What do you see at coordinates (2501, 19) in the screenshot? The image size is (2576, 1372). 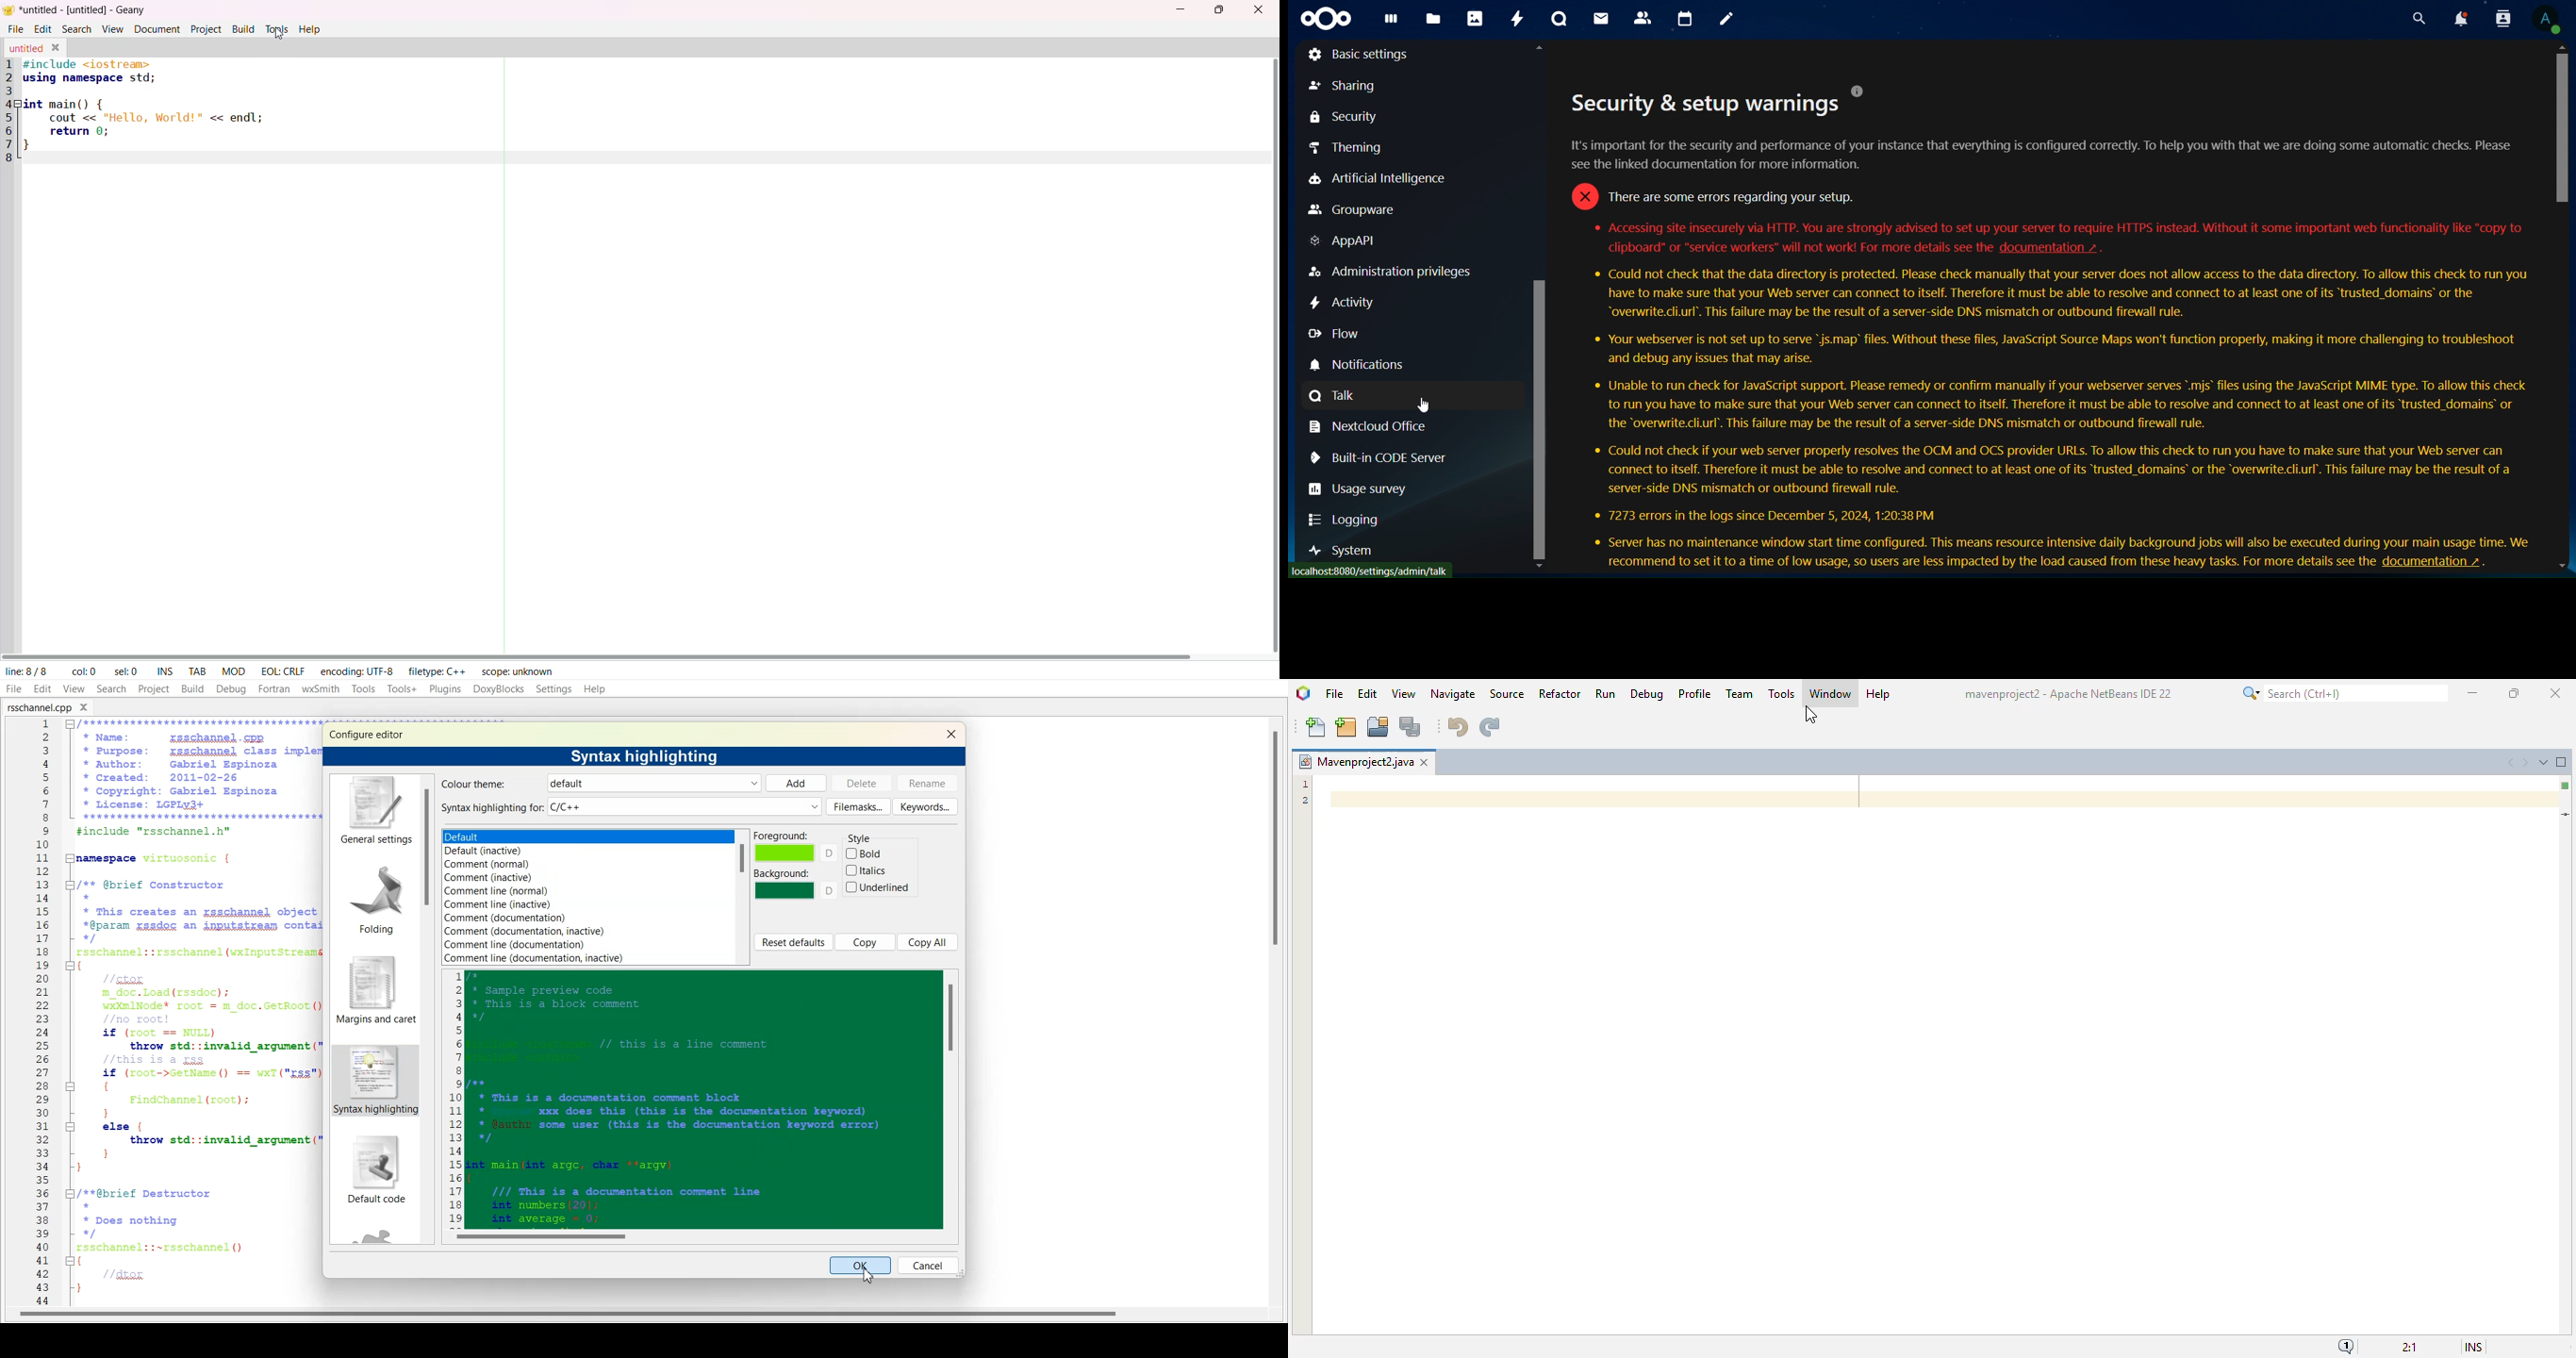 I see `search contacts` at bounding box center [2501, 19].